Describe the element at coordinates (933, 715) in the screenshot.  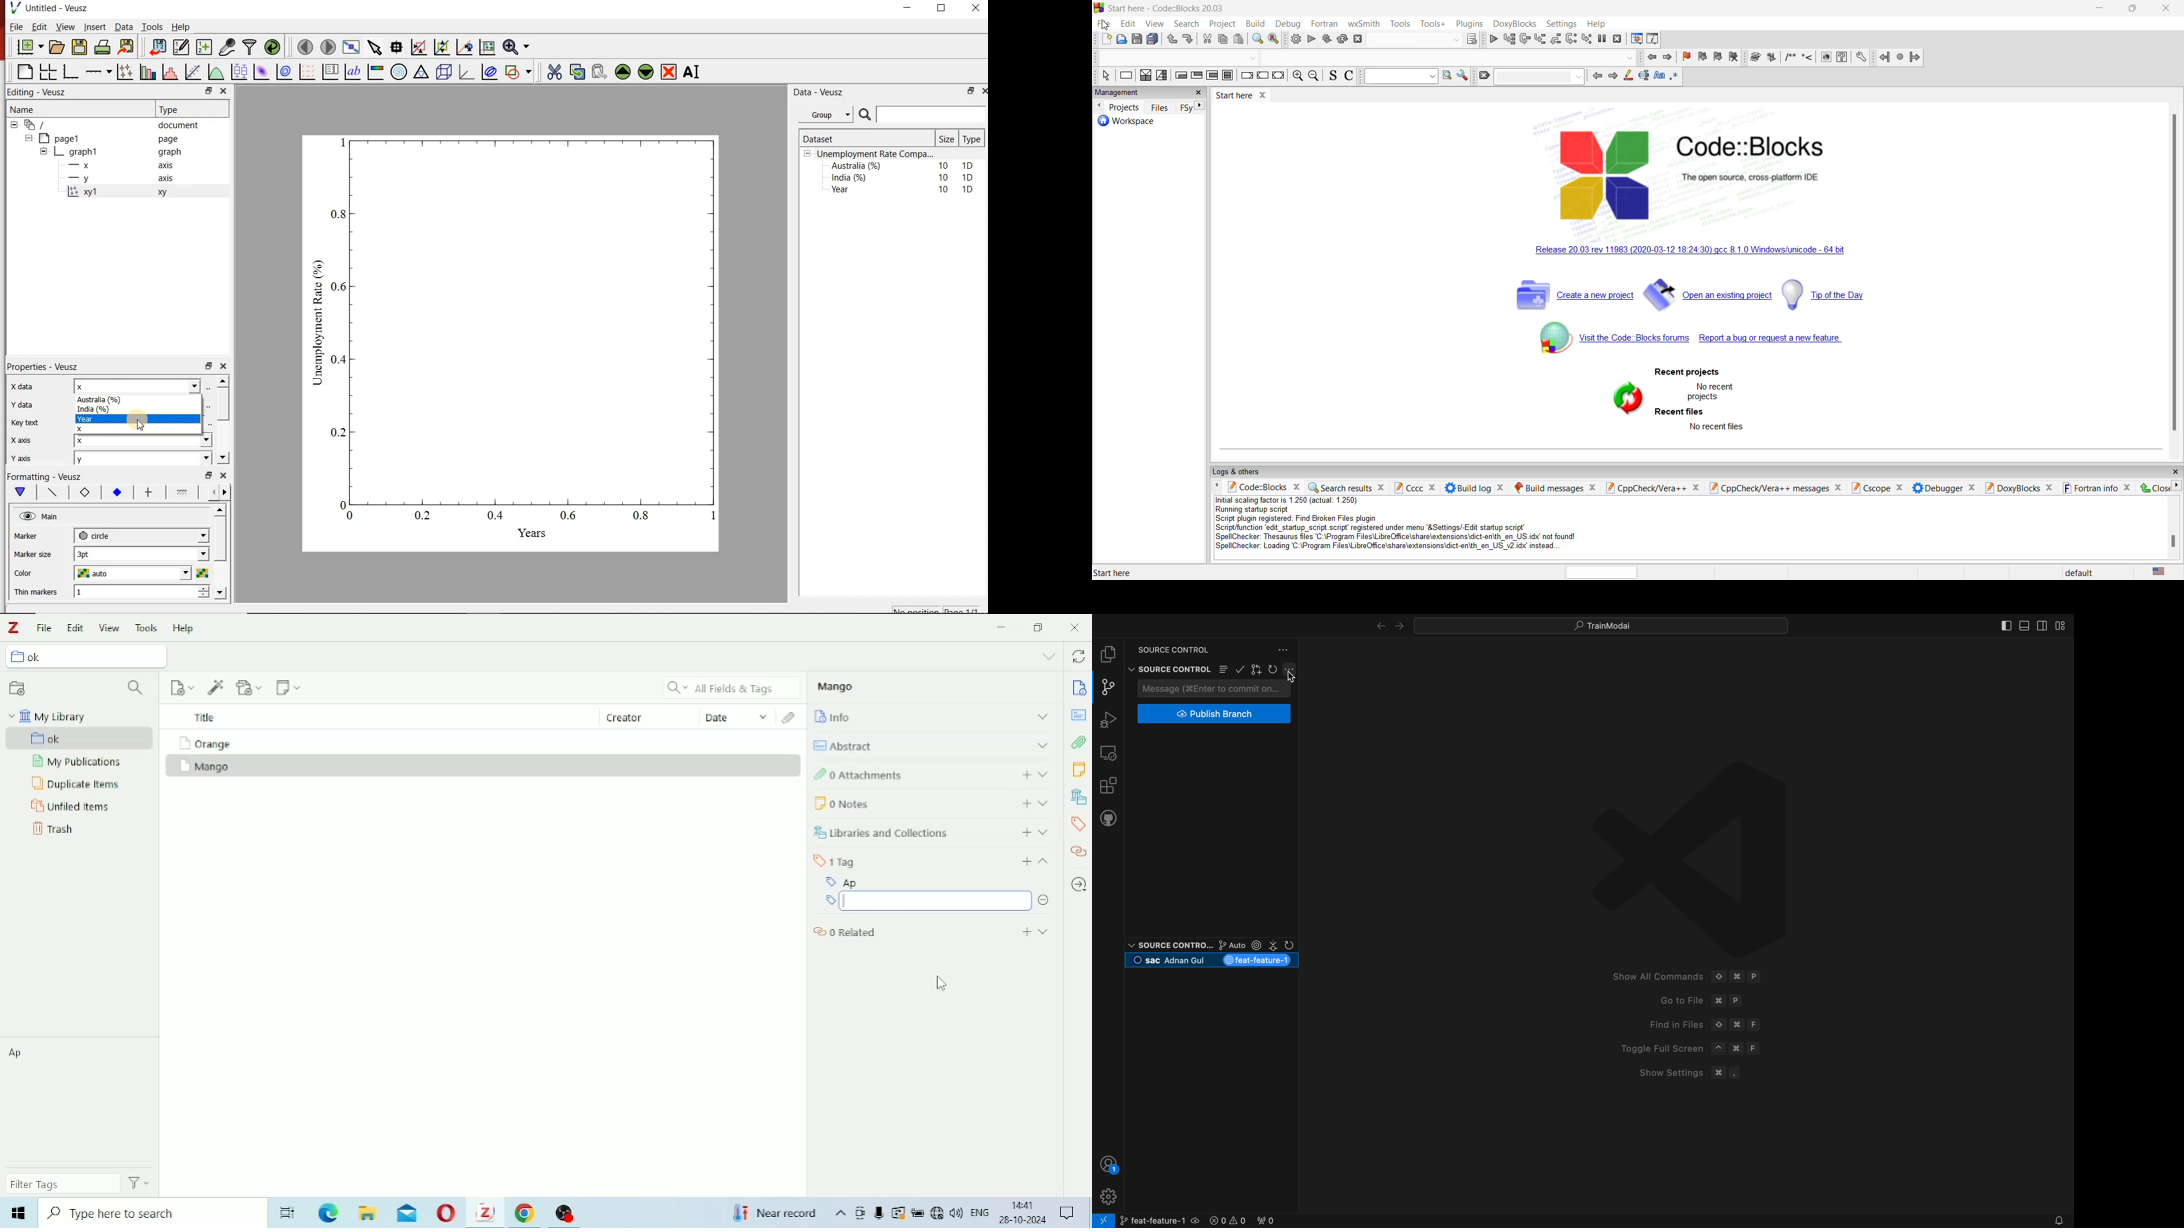
I see `Info` at that location.